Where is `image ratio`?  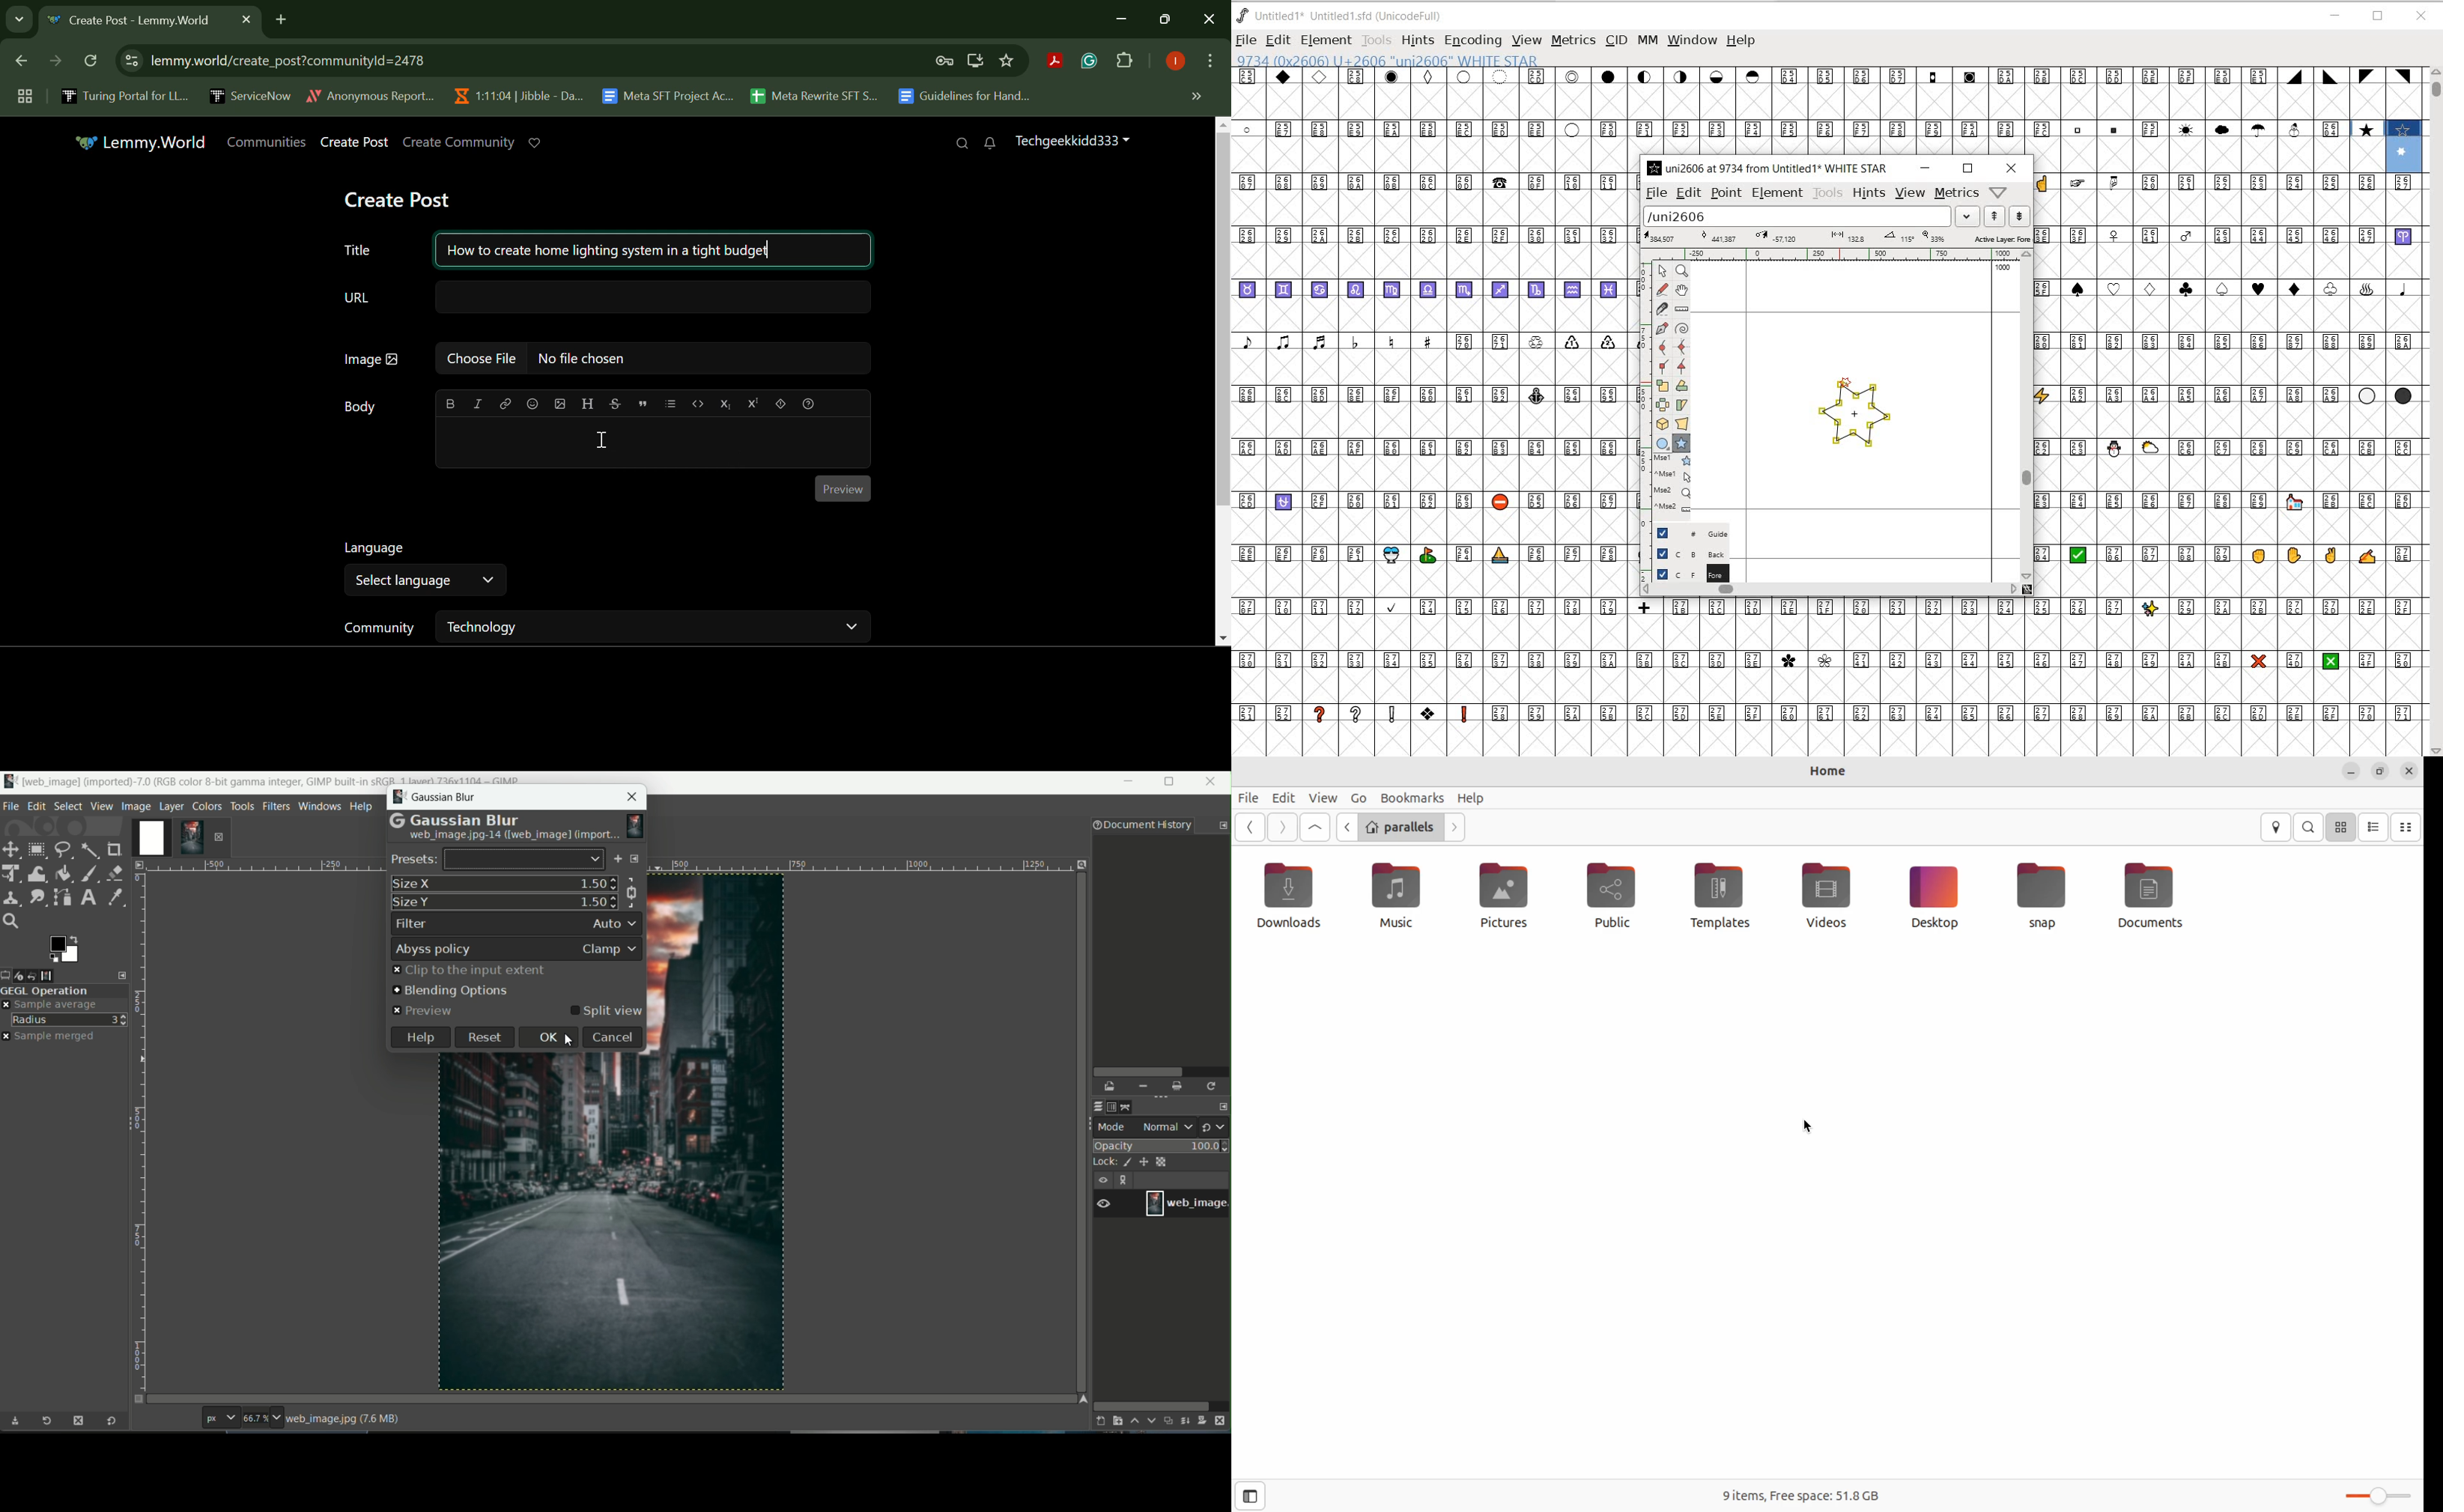 image ratio is located at coordinates (261, 1420).